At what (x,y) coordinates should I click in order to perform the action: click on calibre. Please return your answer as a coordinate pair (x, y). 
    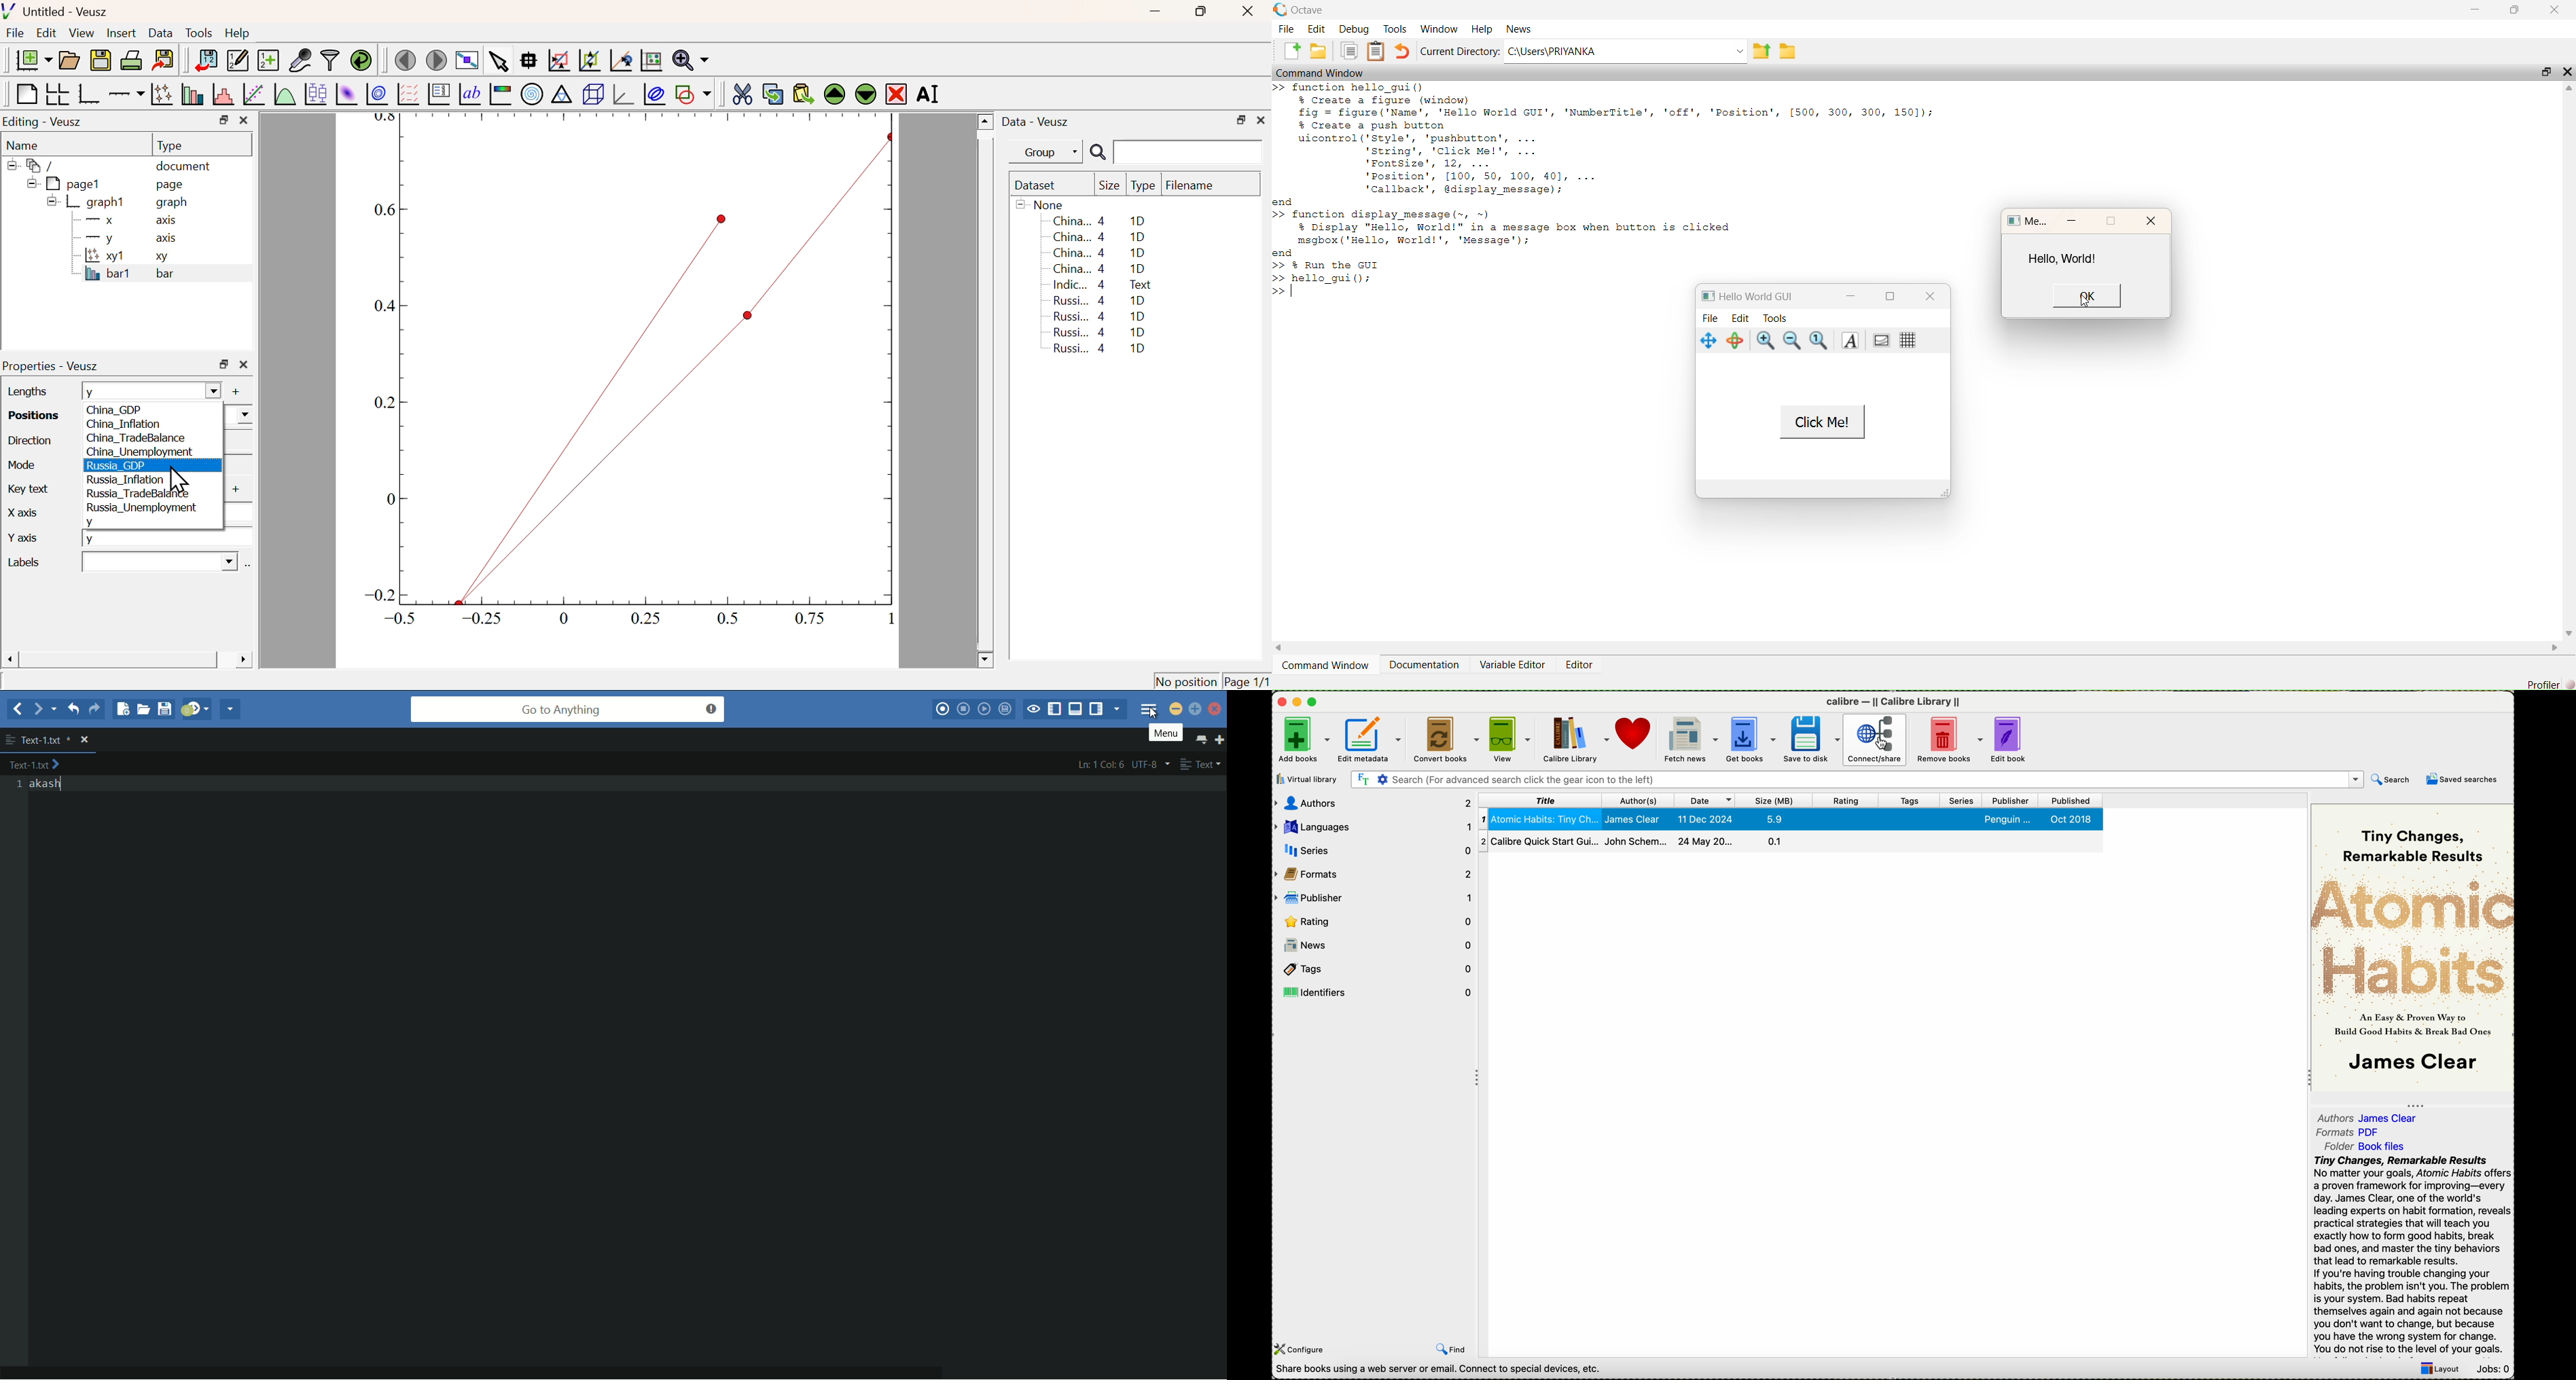
    Looking at the image, I should click on (1893, 703).